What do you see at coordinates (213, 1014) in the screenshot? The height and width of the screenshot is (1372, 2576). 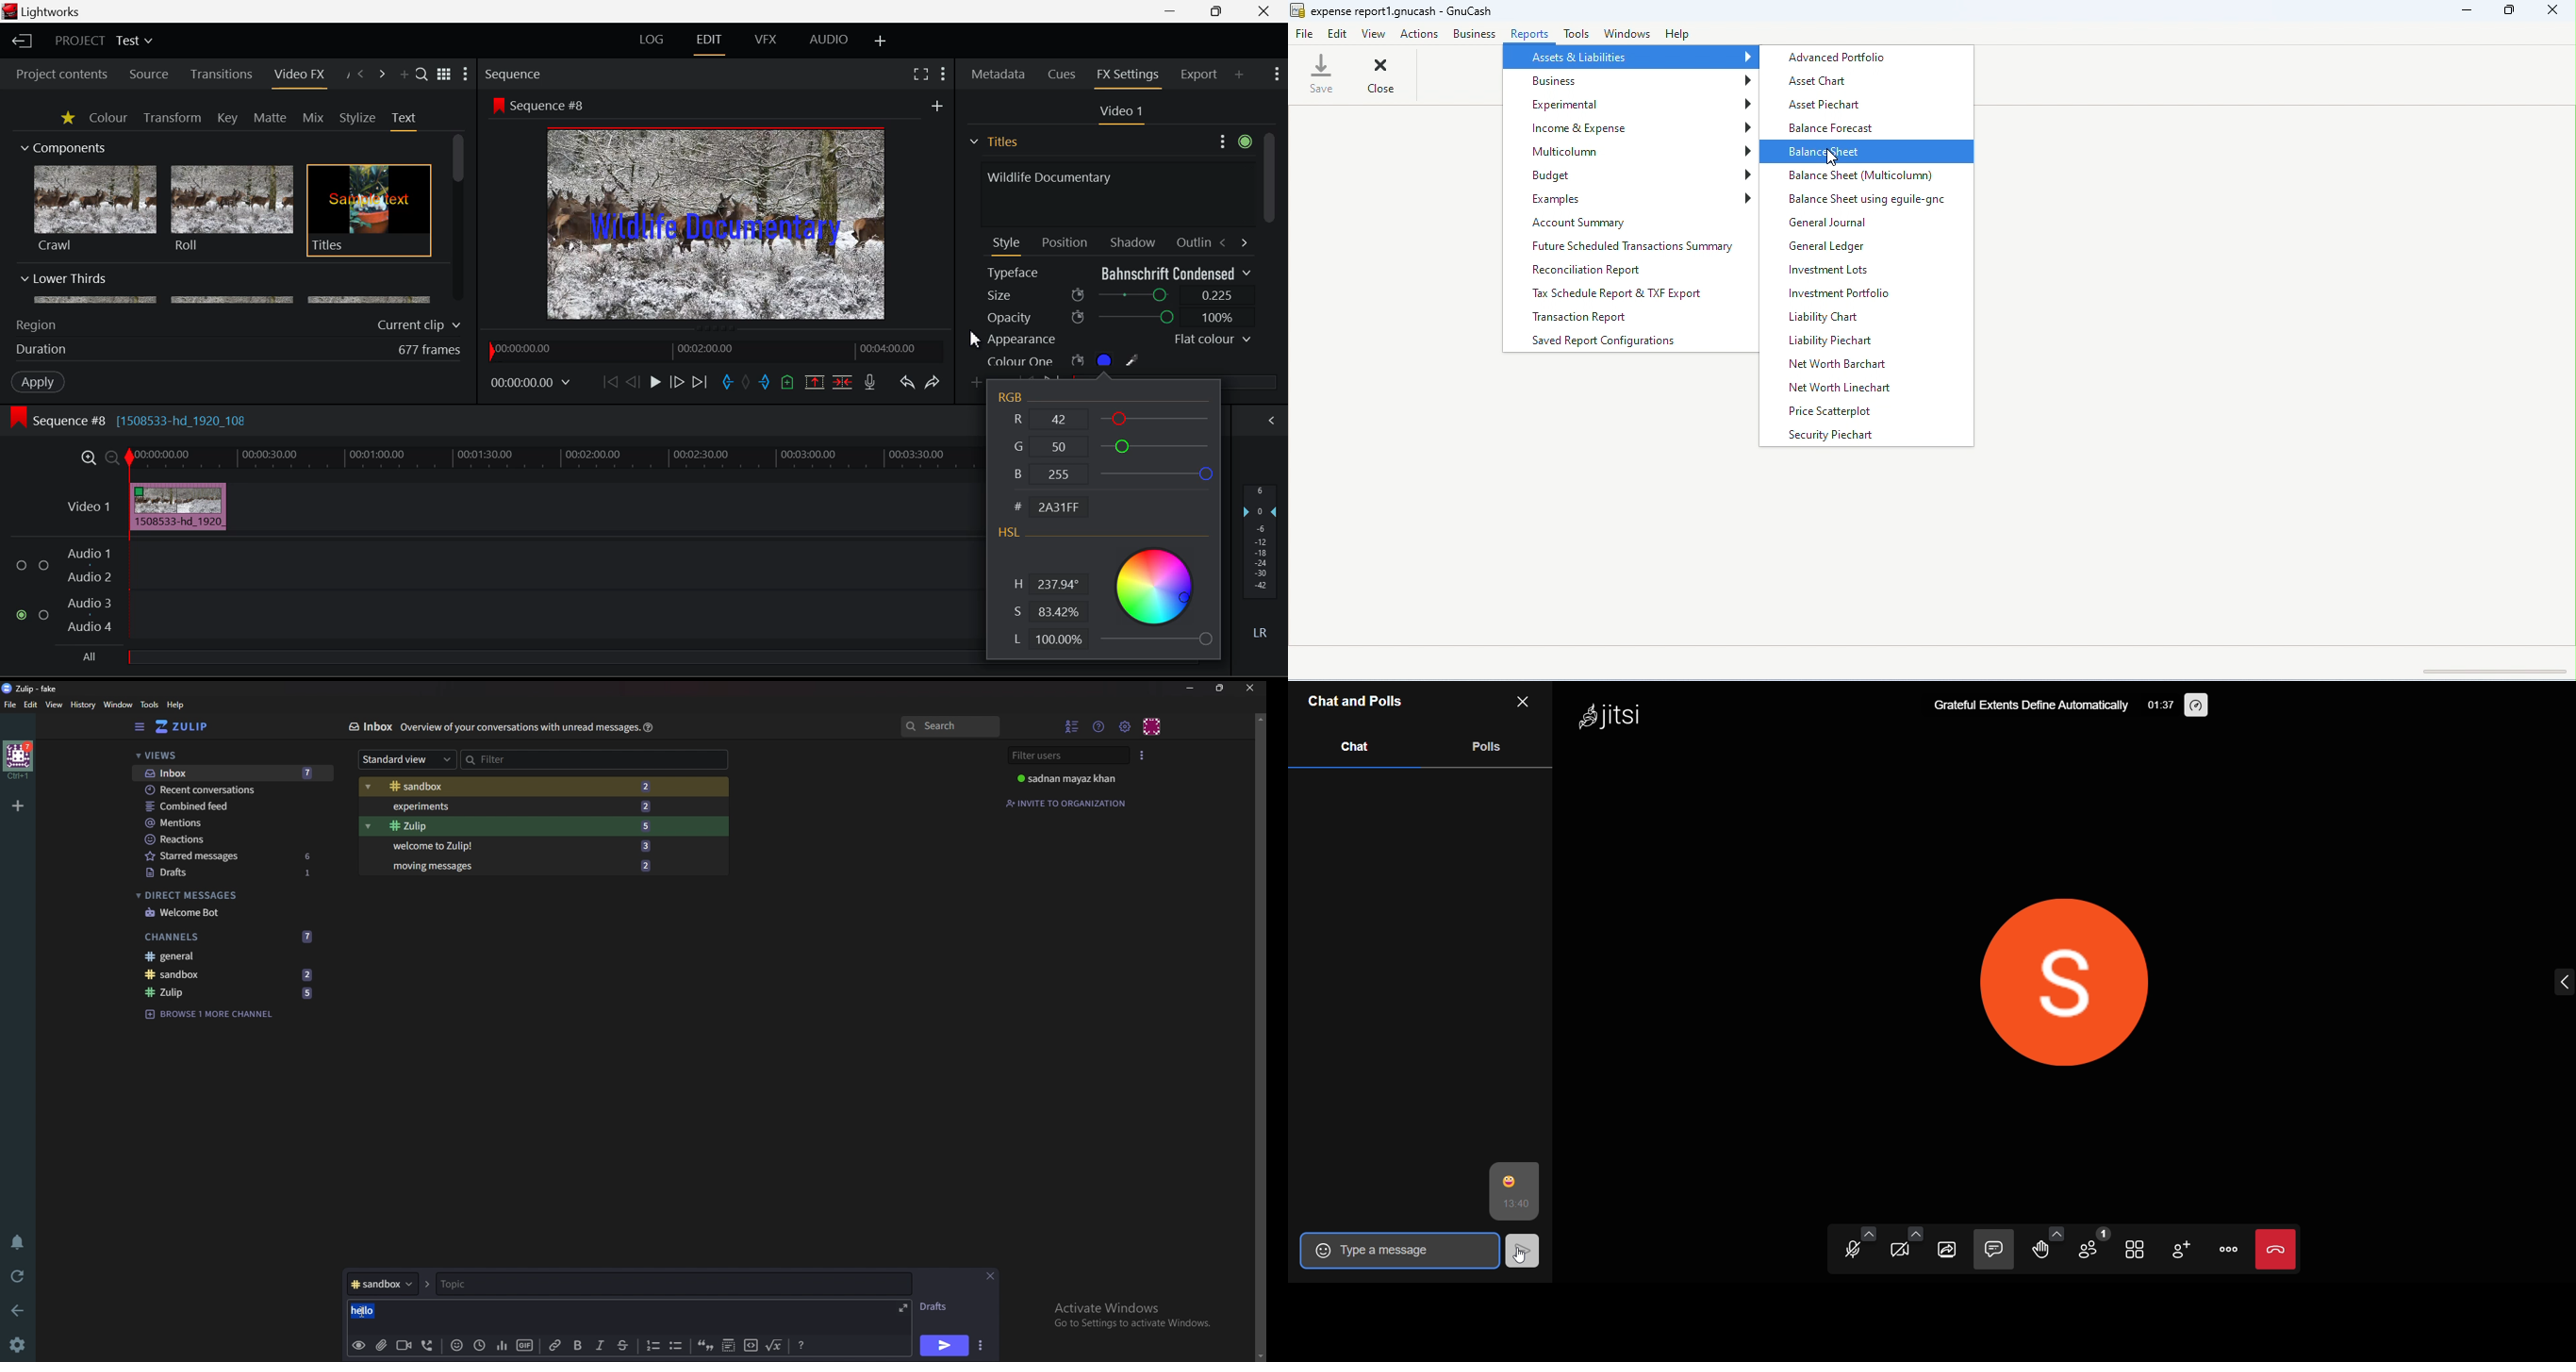 I see `Browse 1 more channel` at bounding box center [213, 1014].